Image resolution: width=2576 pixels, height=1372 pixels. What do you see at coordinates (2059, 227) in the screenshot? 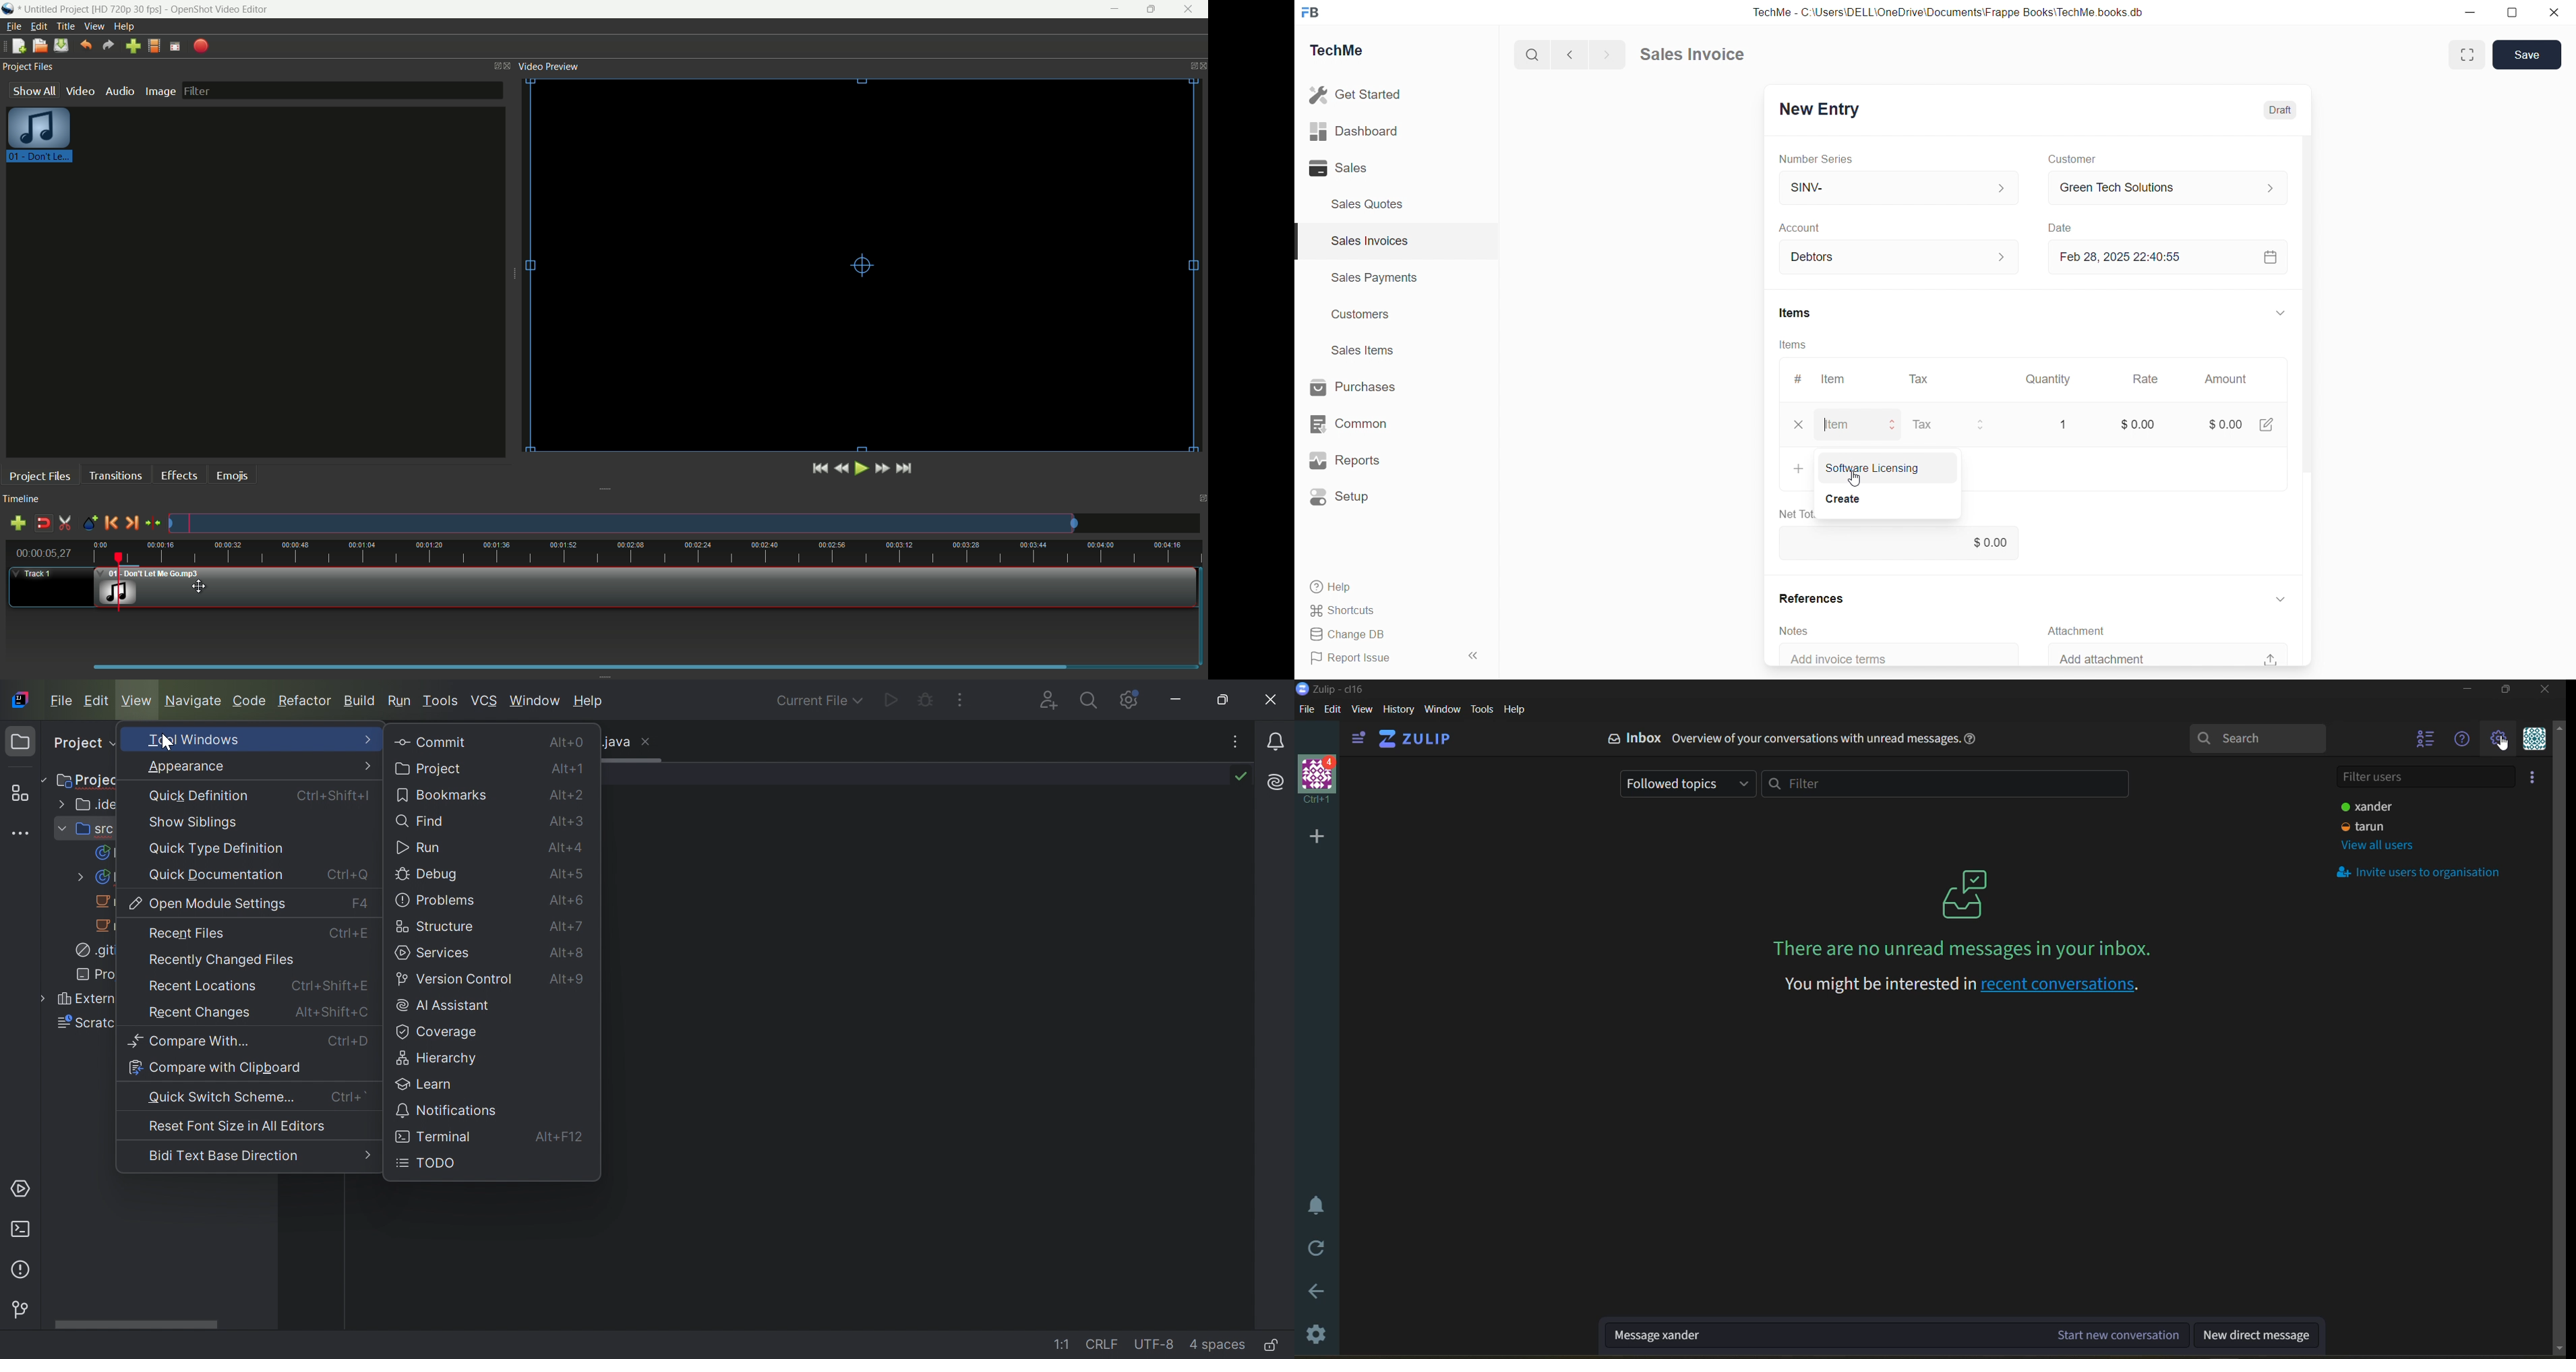
I see `Date` at bounding box center [2059, 227].